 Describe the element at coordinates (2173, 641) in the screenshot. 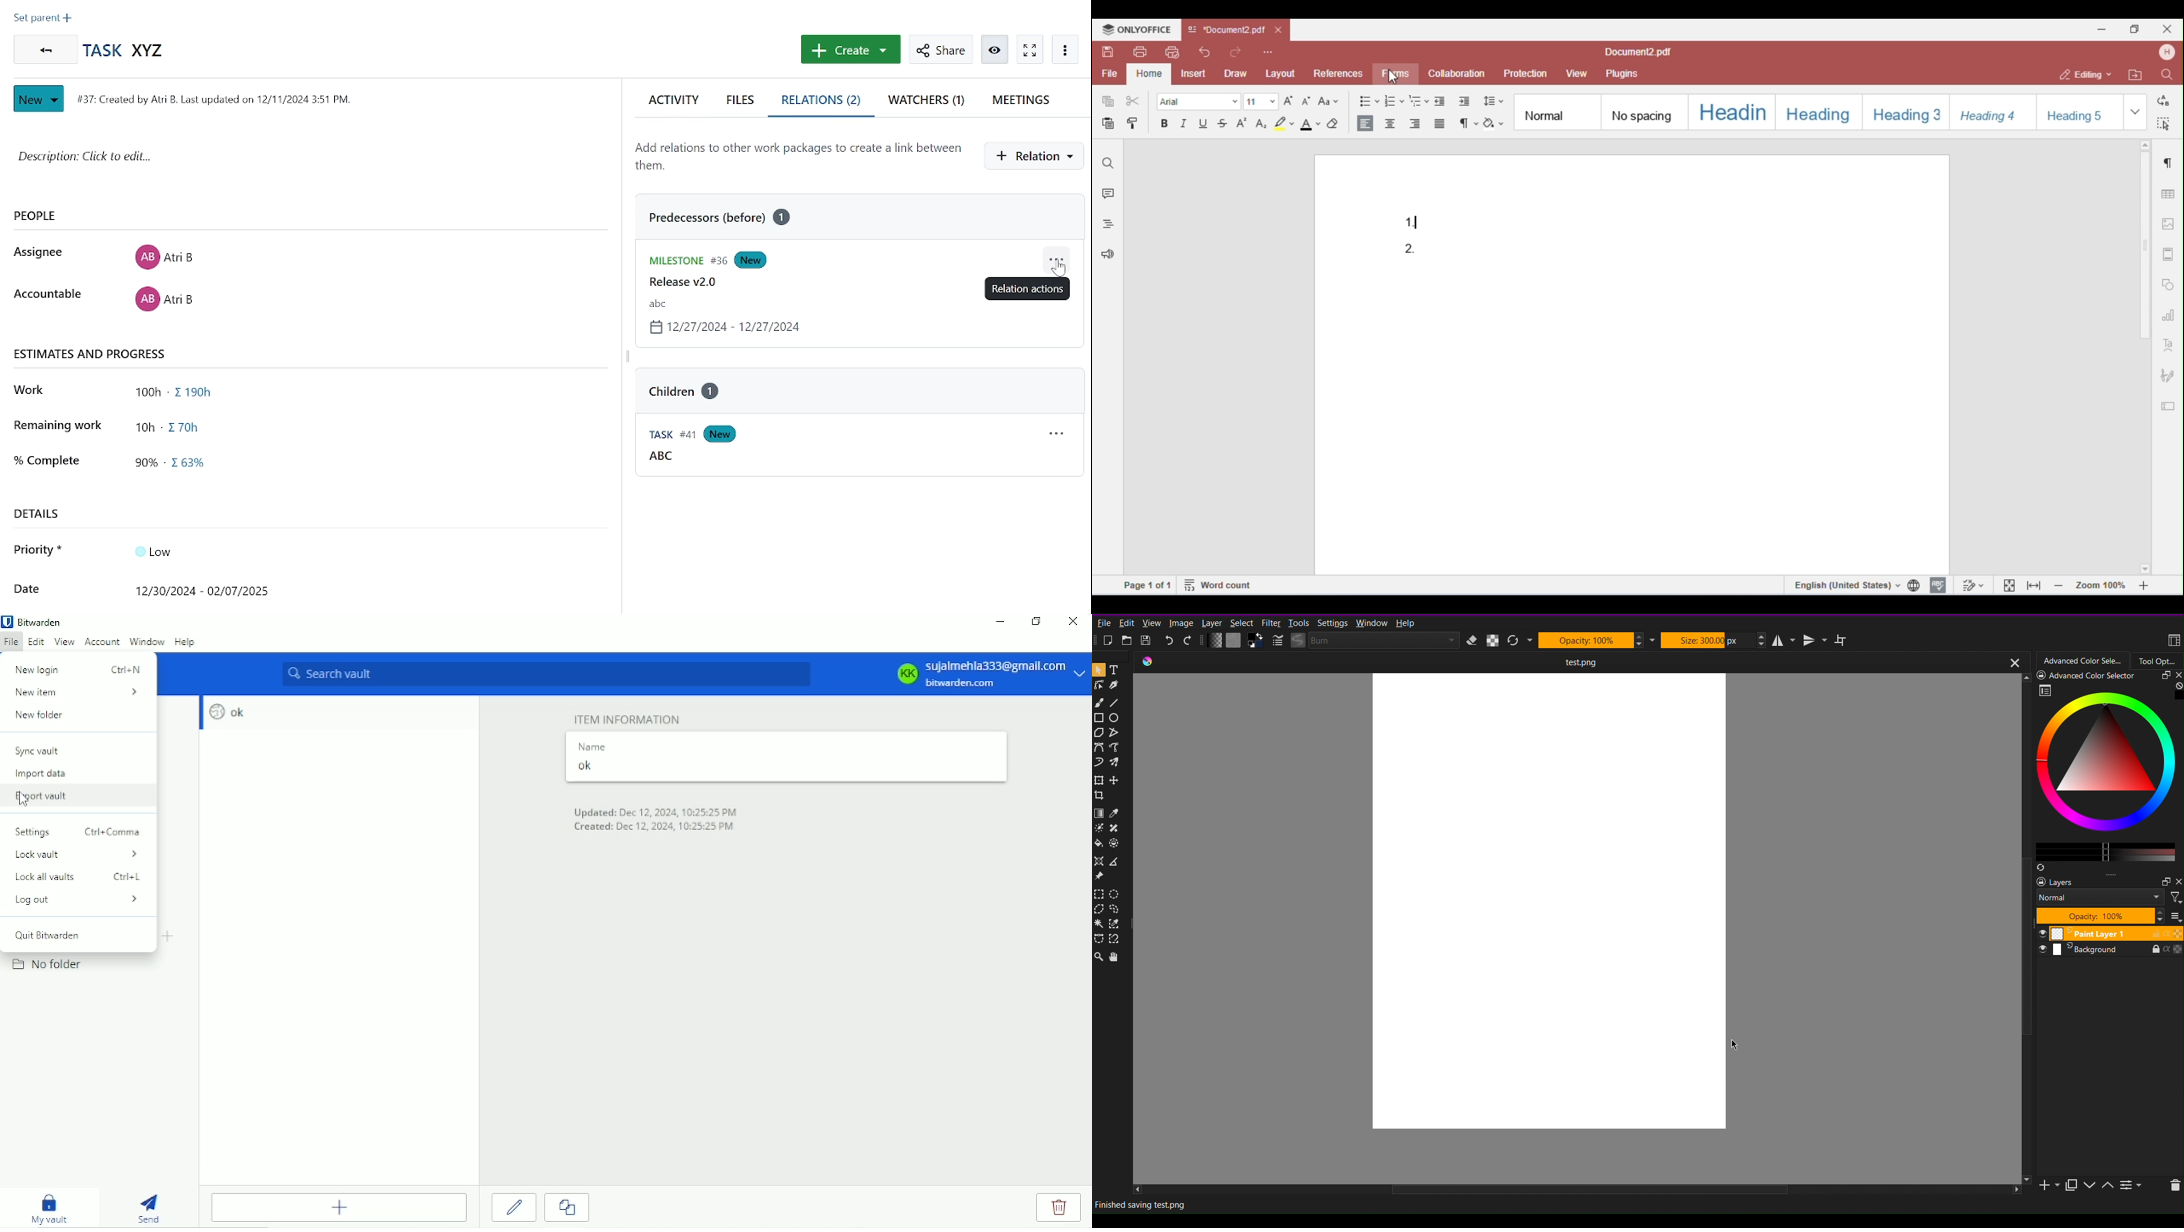

I see `Workspace` at that location.